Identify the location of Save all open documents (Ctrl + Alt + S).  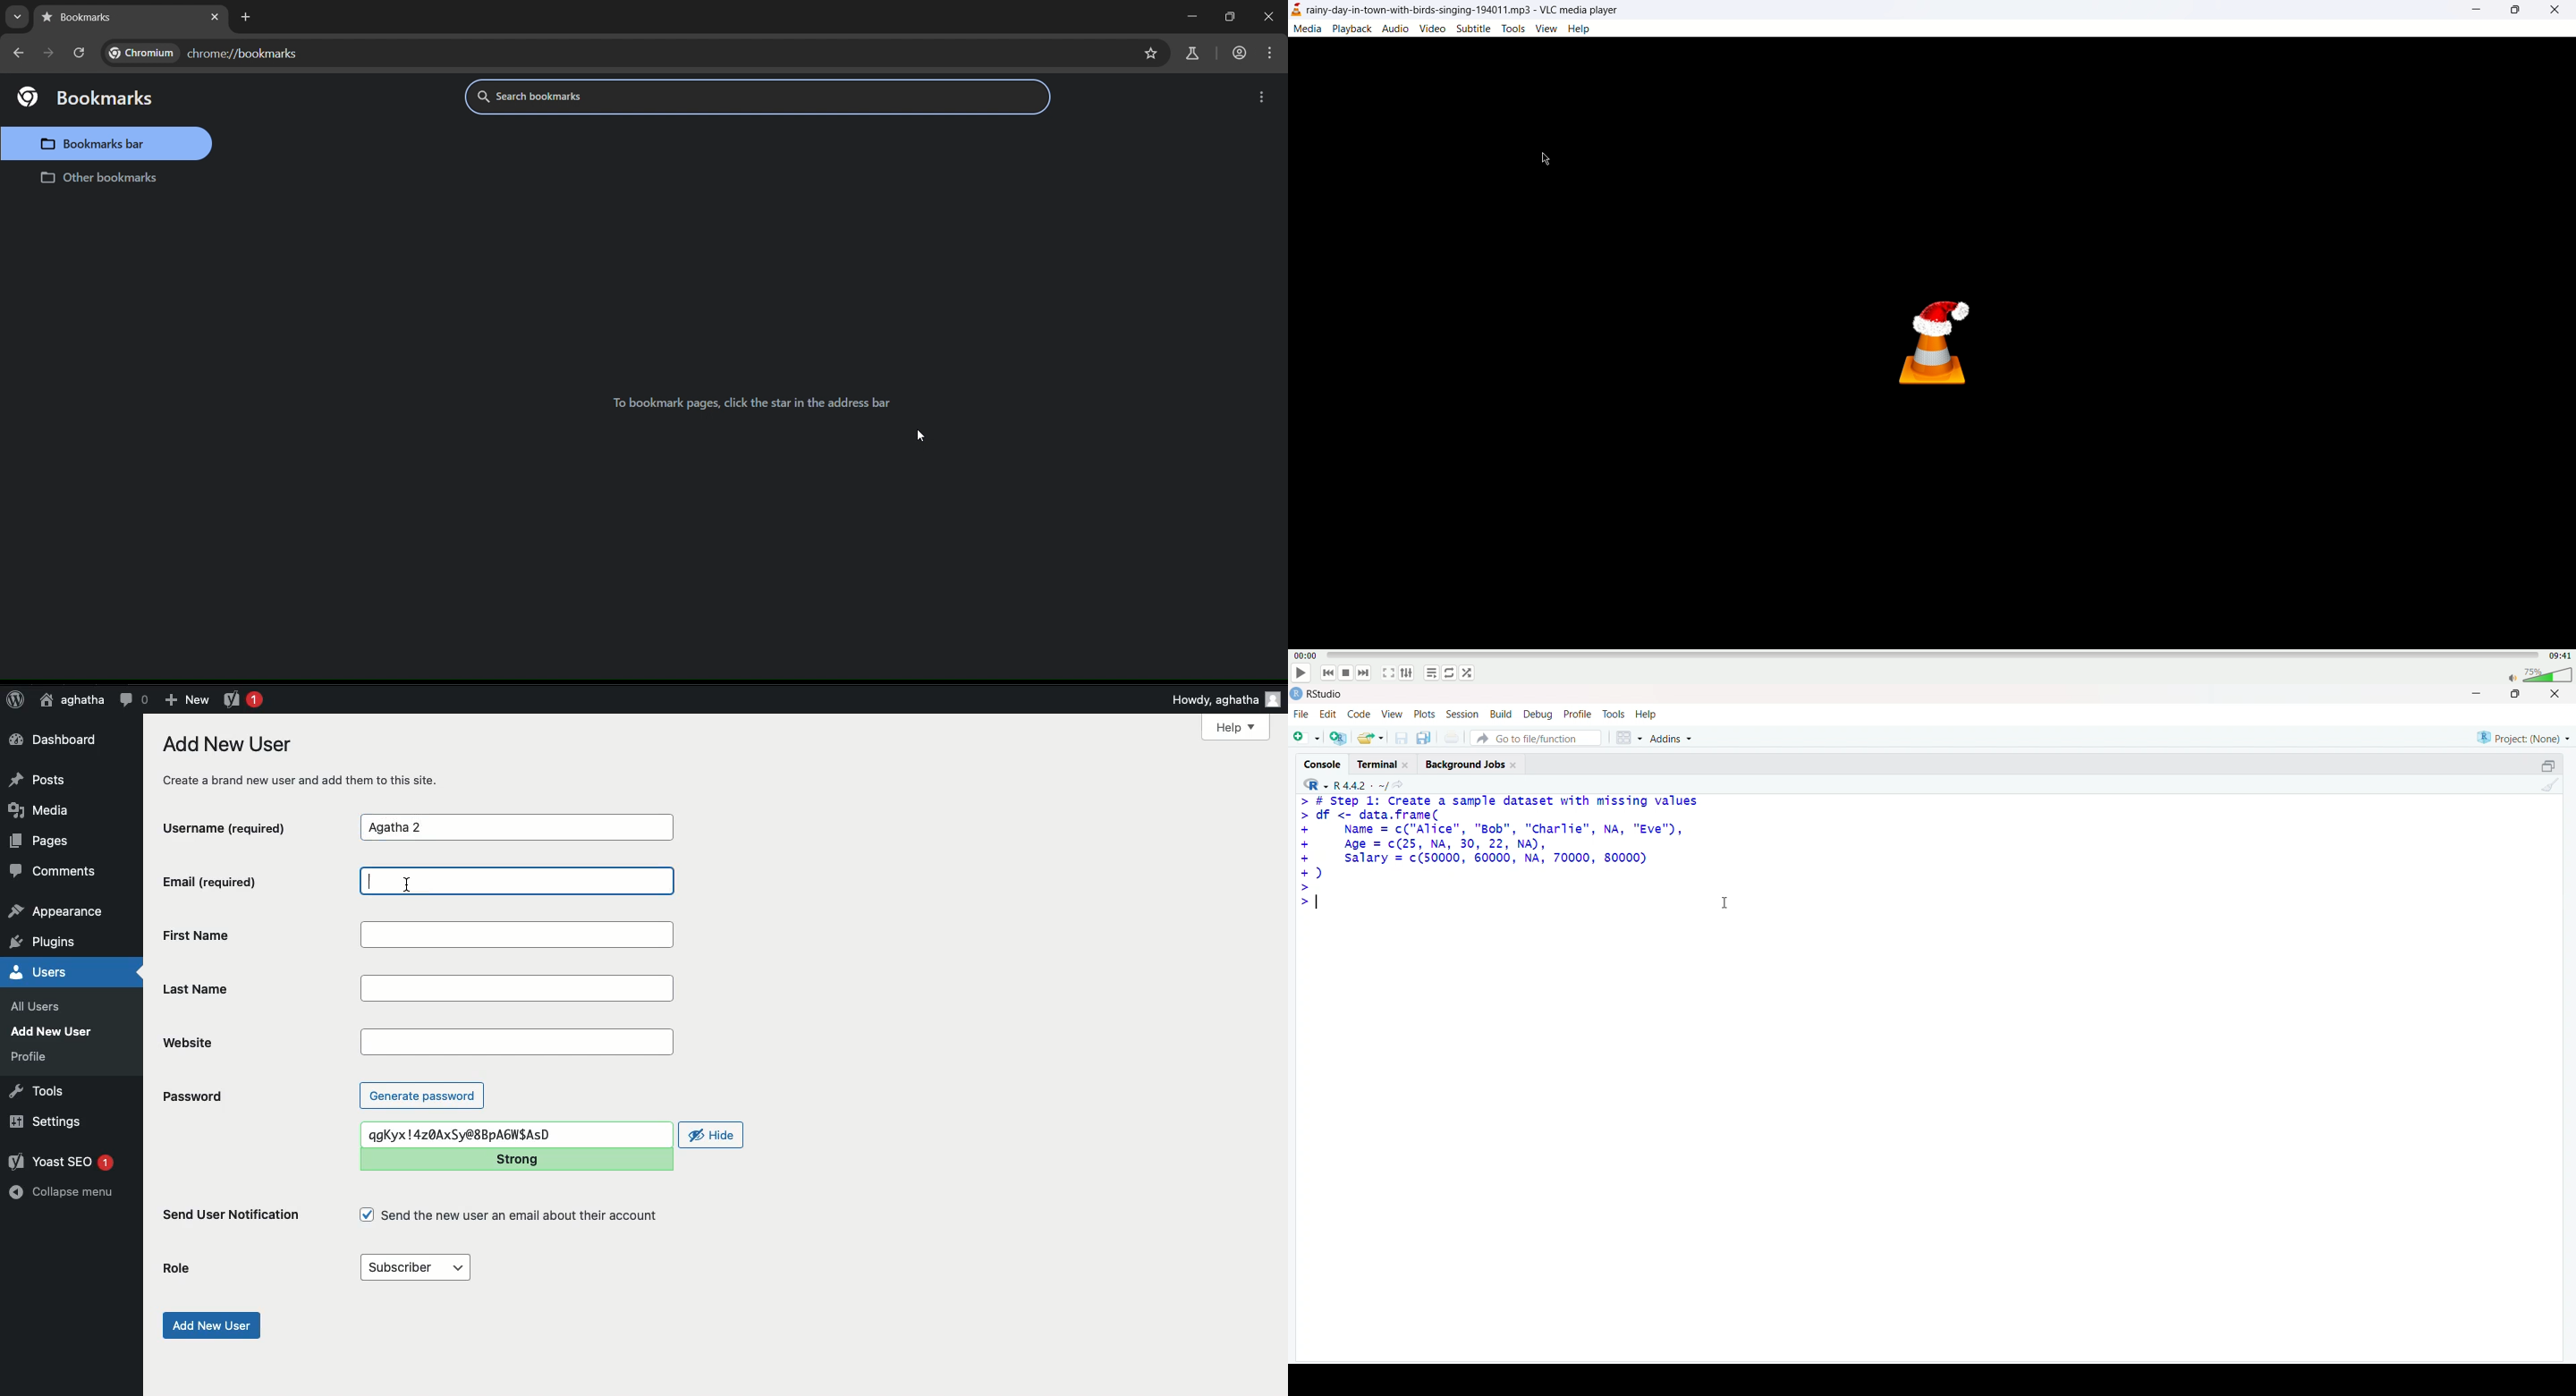
(1424, 738).